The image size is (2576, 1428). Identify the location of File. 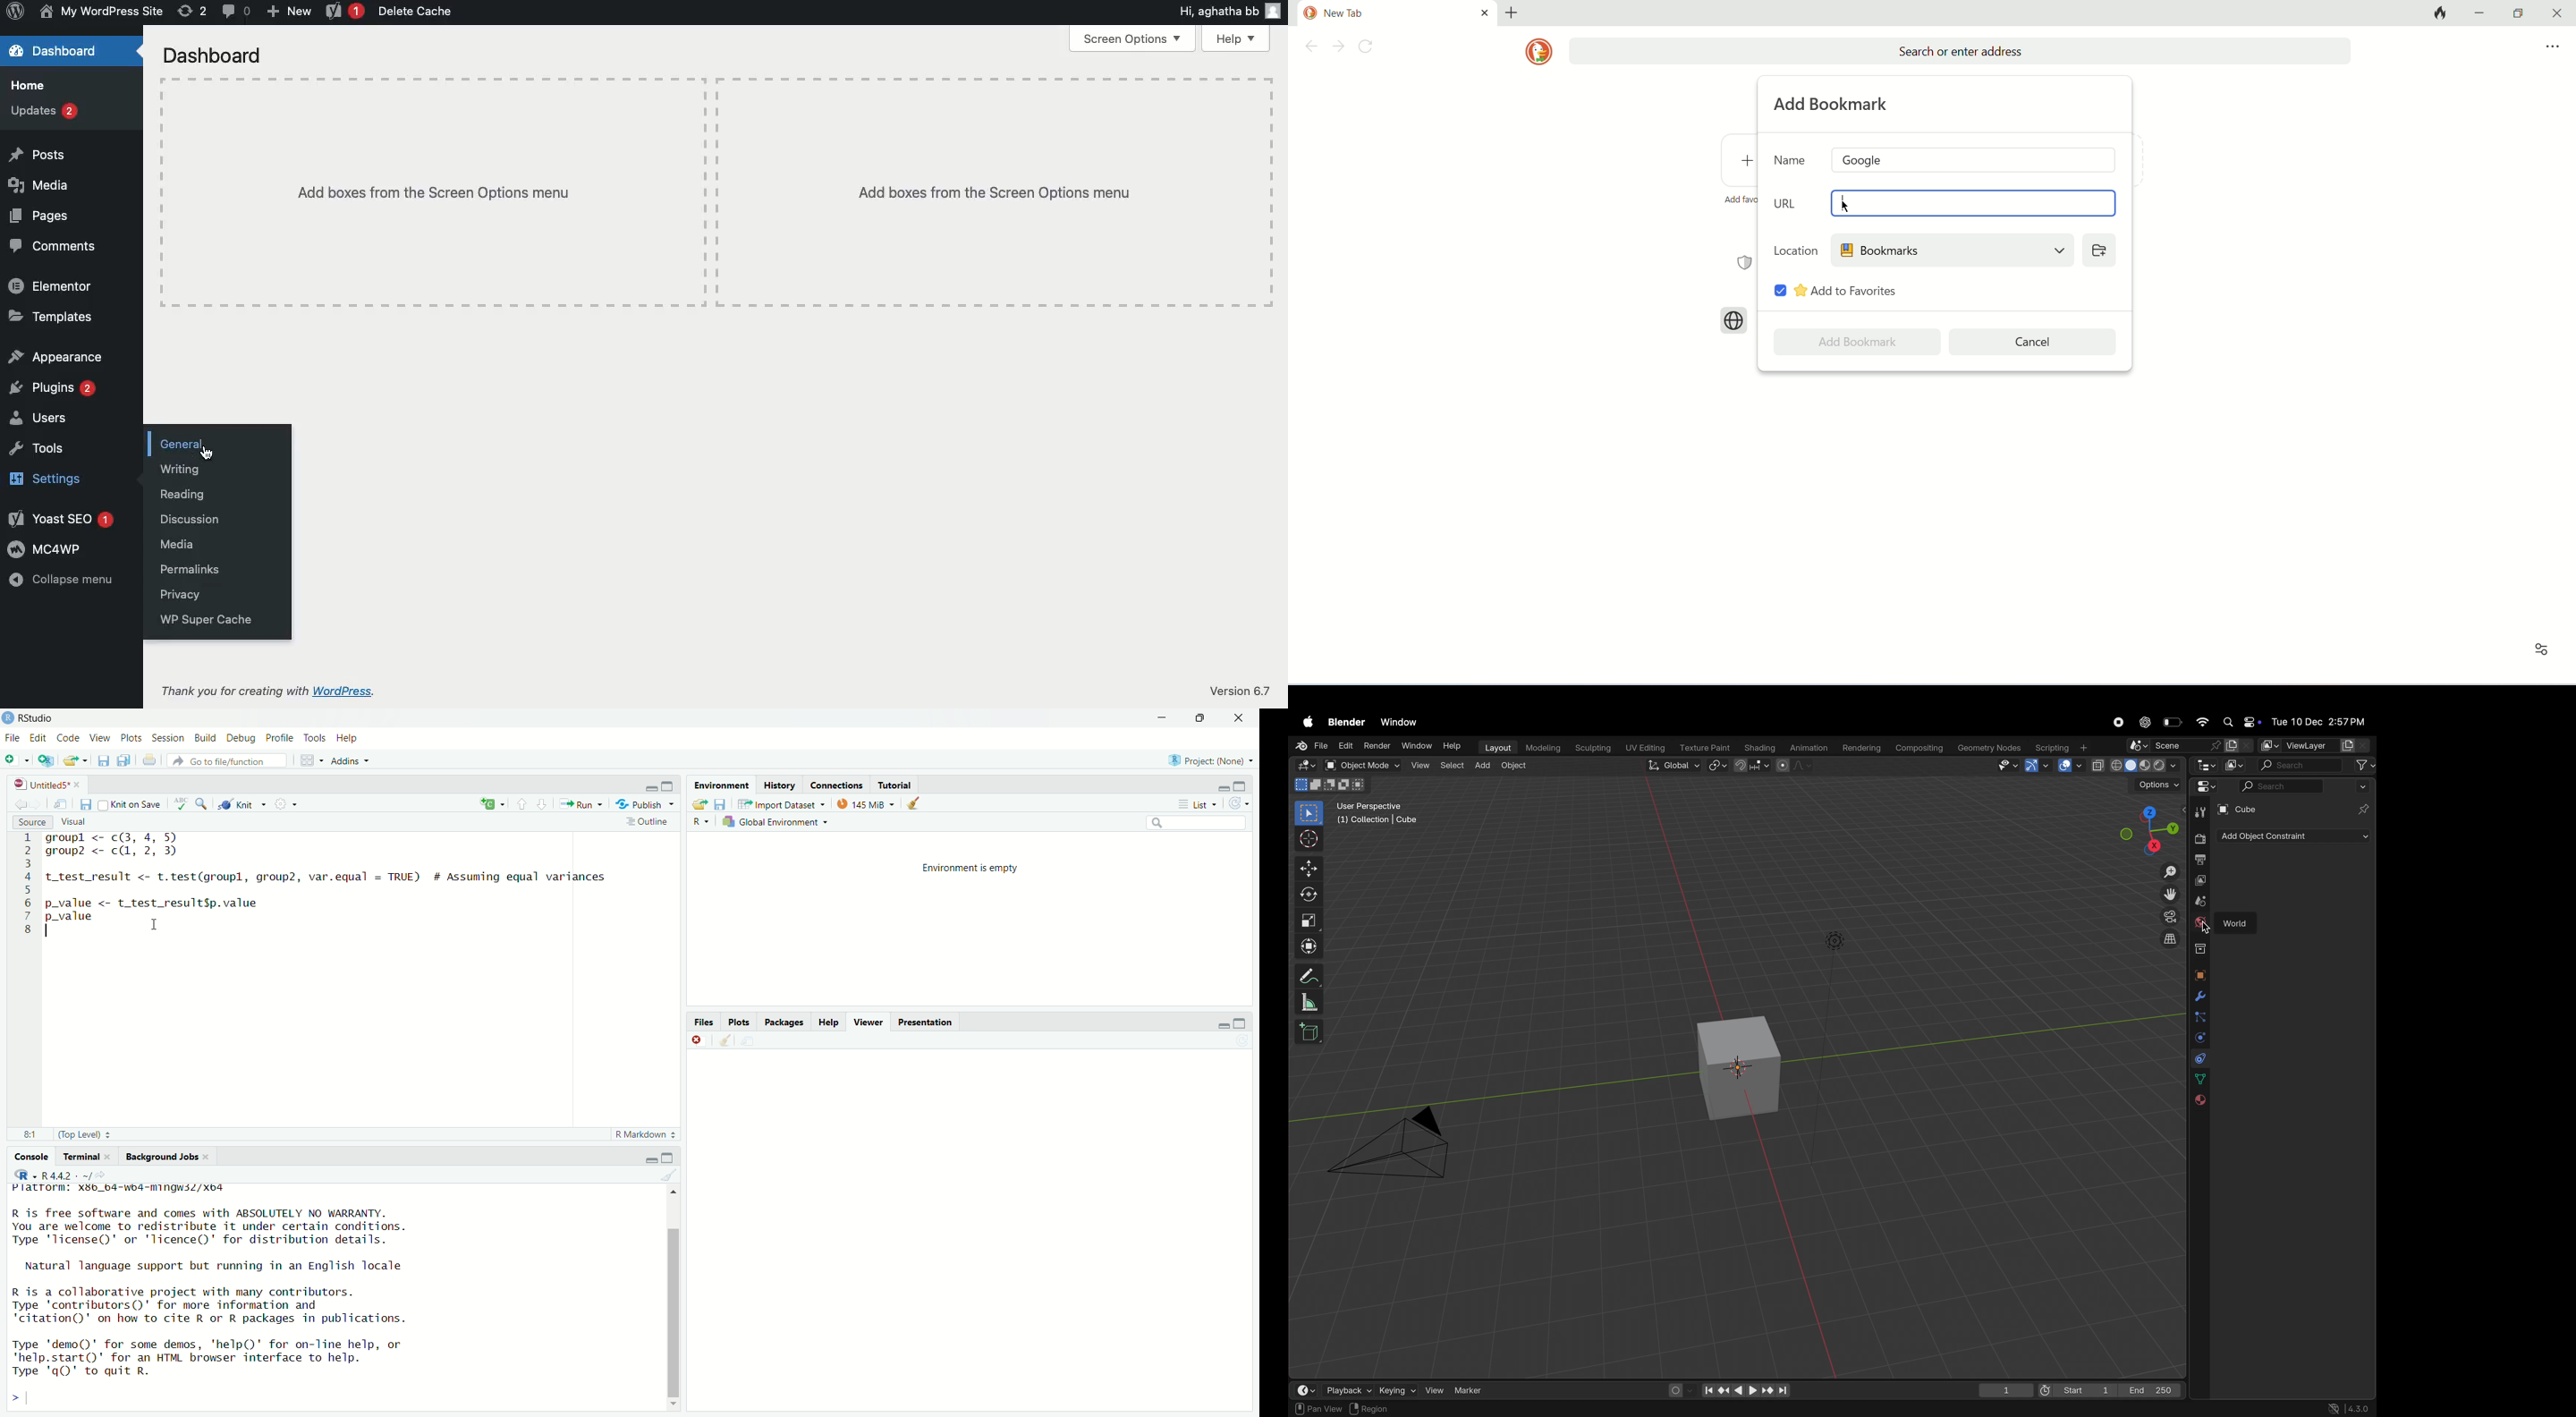
(12, 738).